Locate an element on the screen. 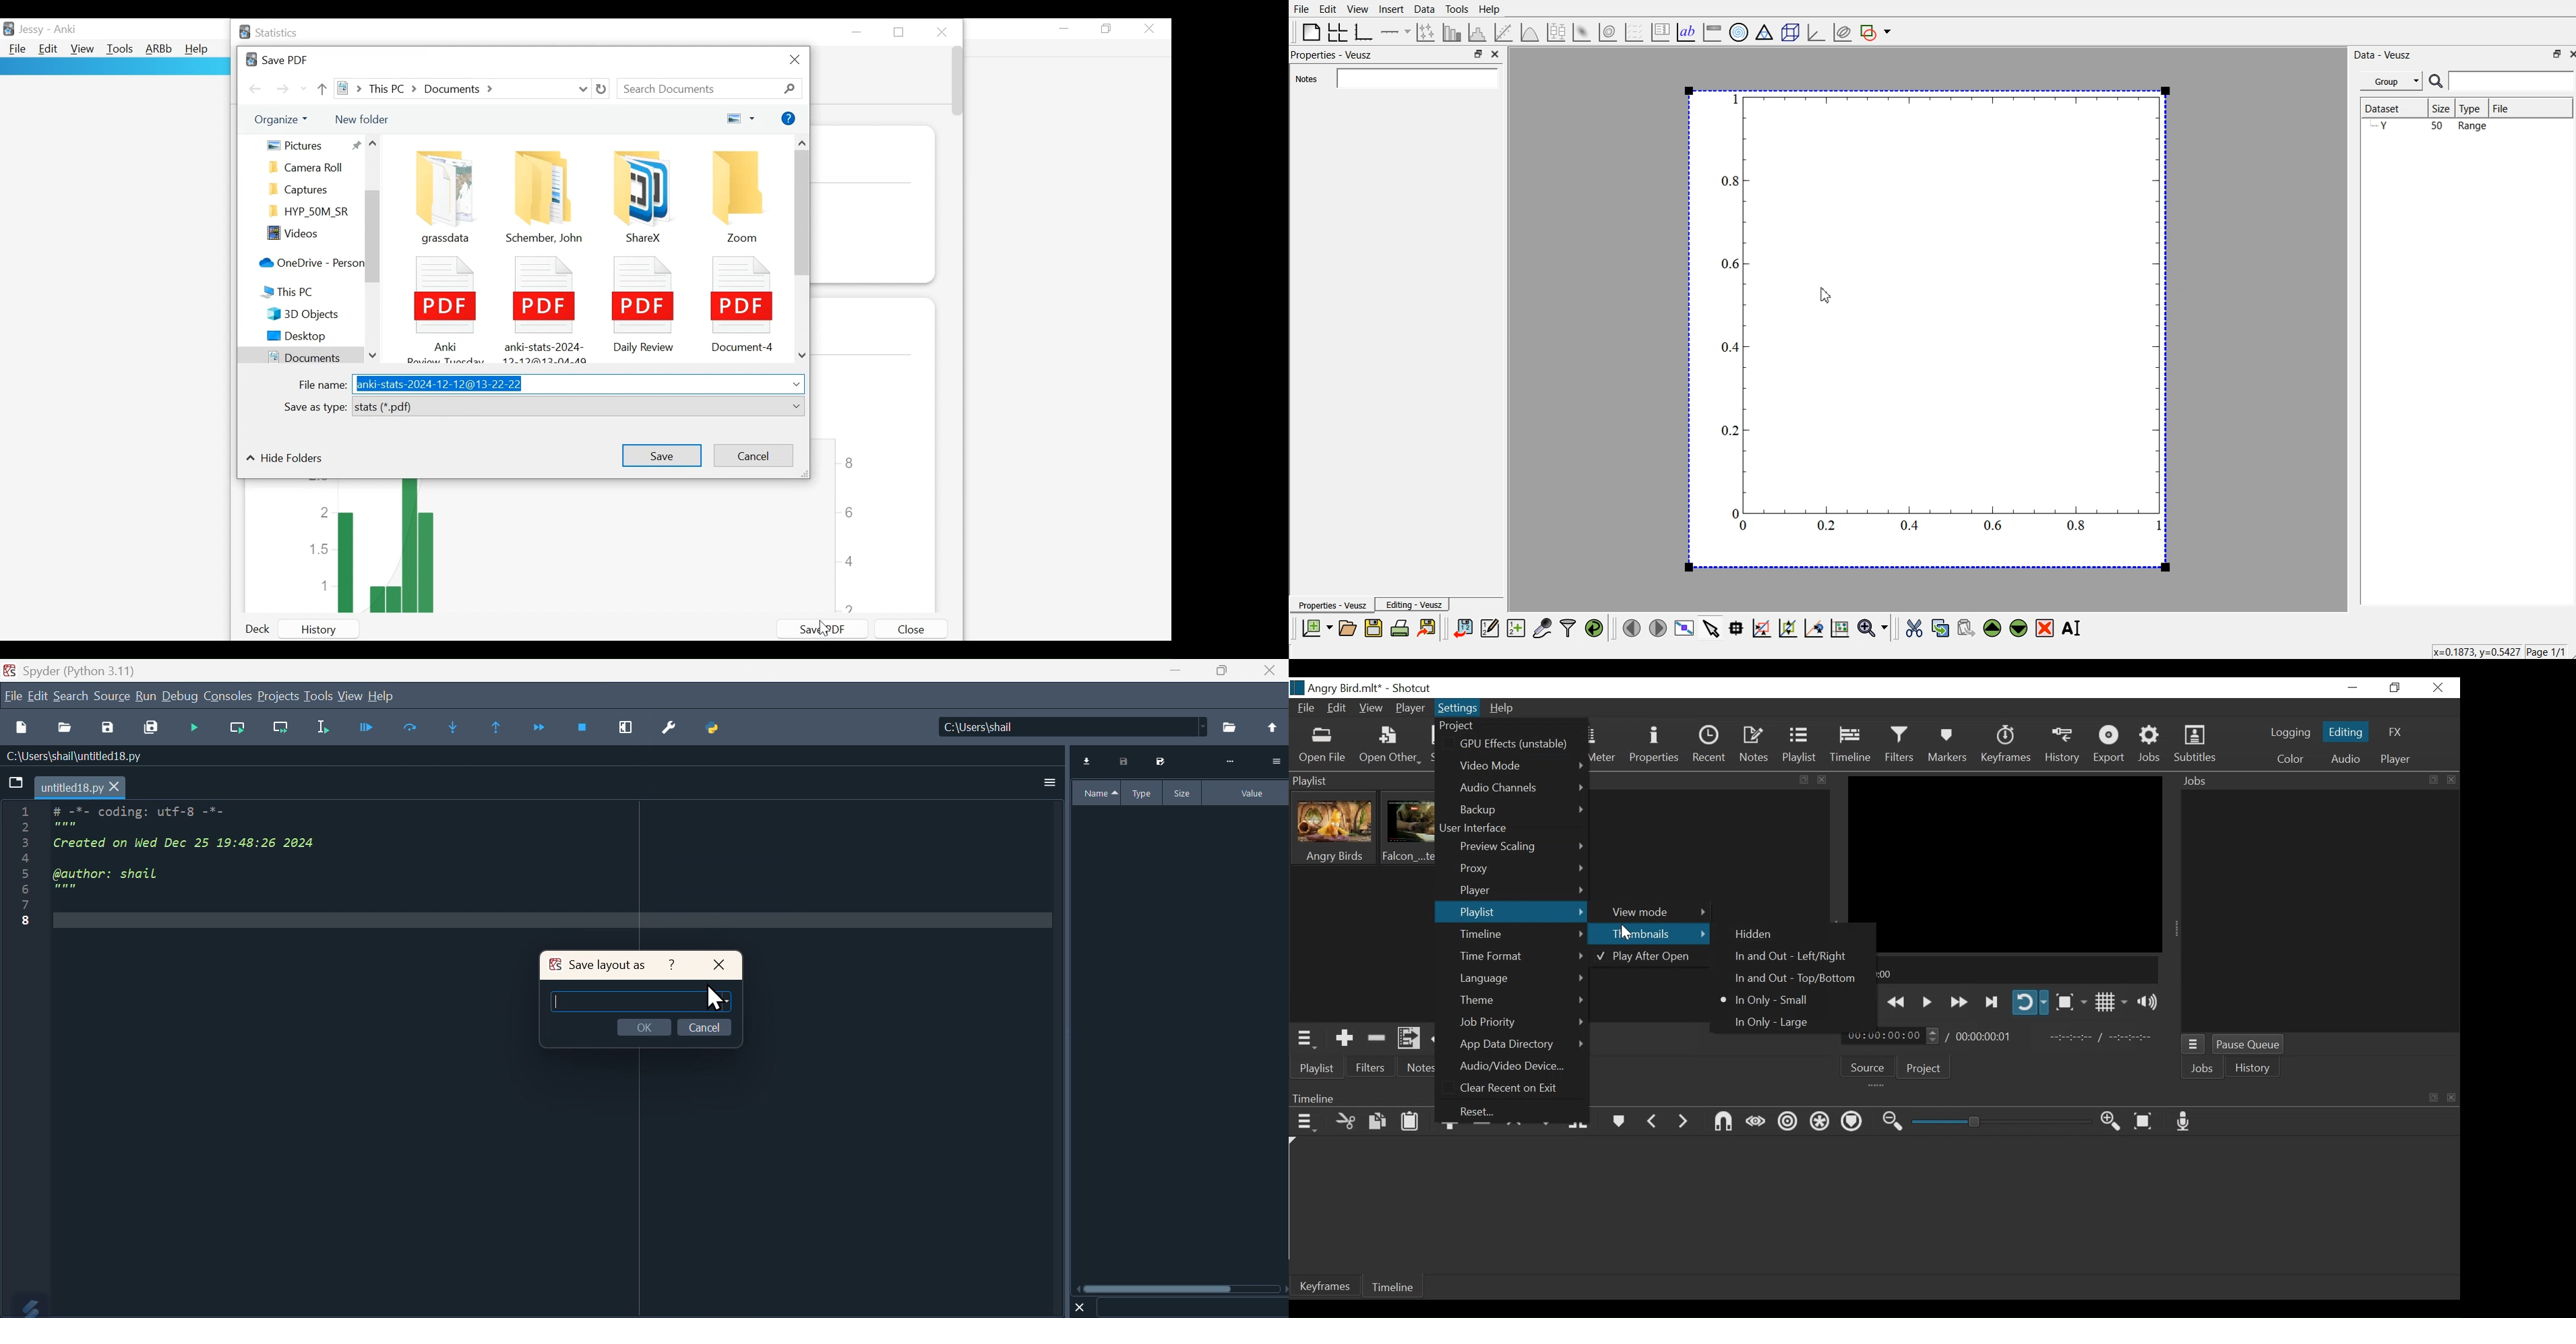 The width and height of the screenshot is (2576, 1344). Vertical Scroll bar is located at coordinates (956, 83).